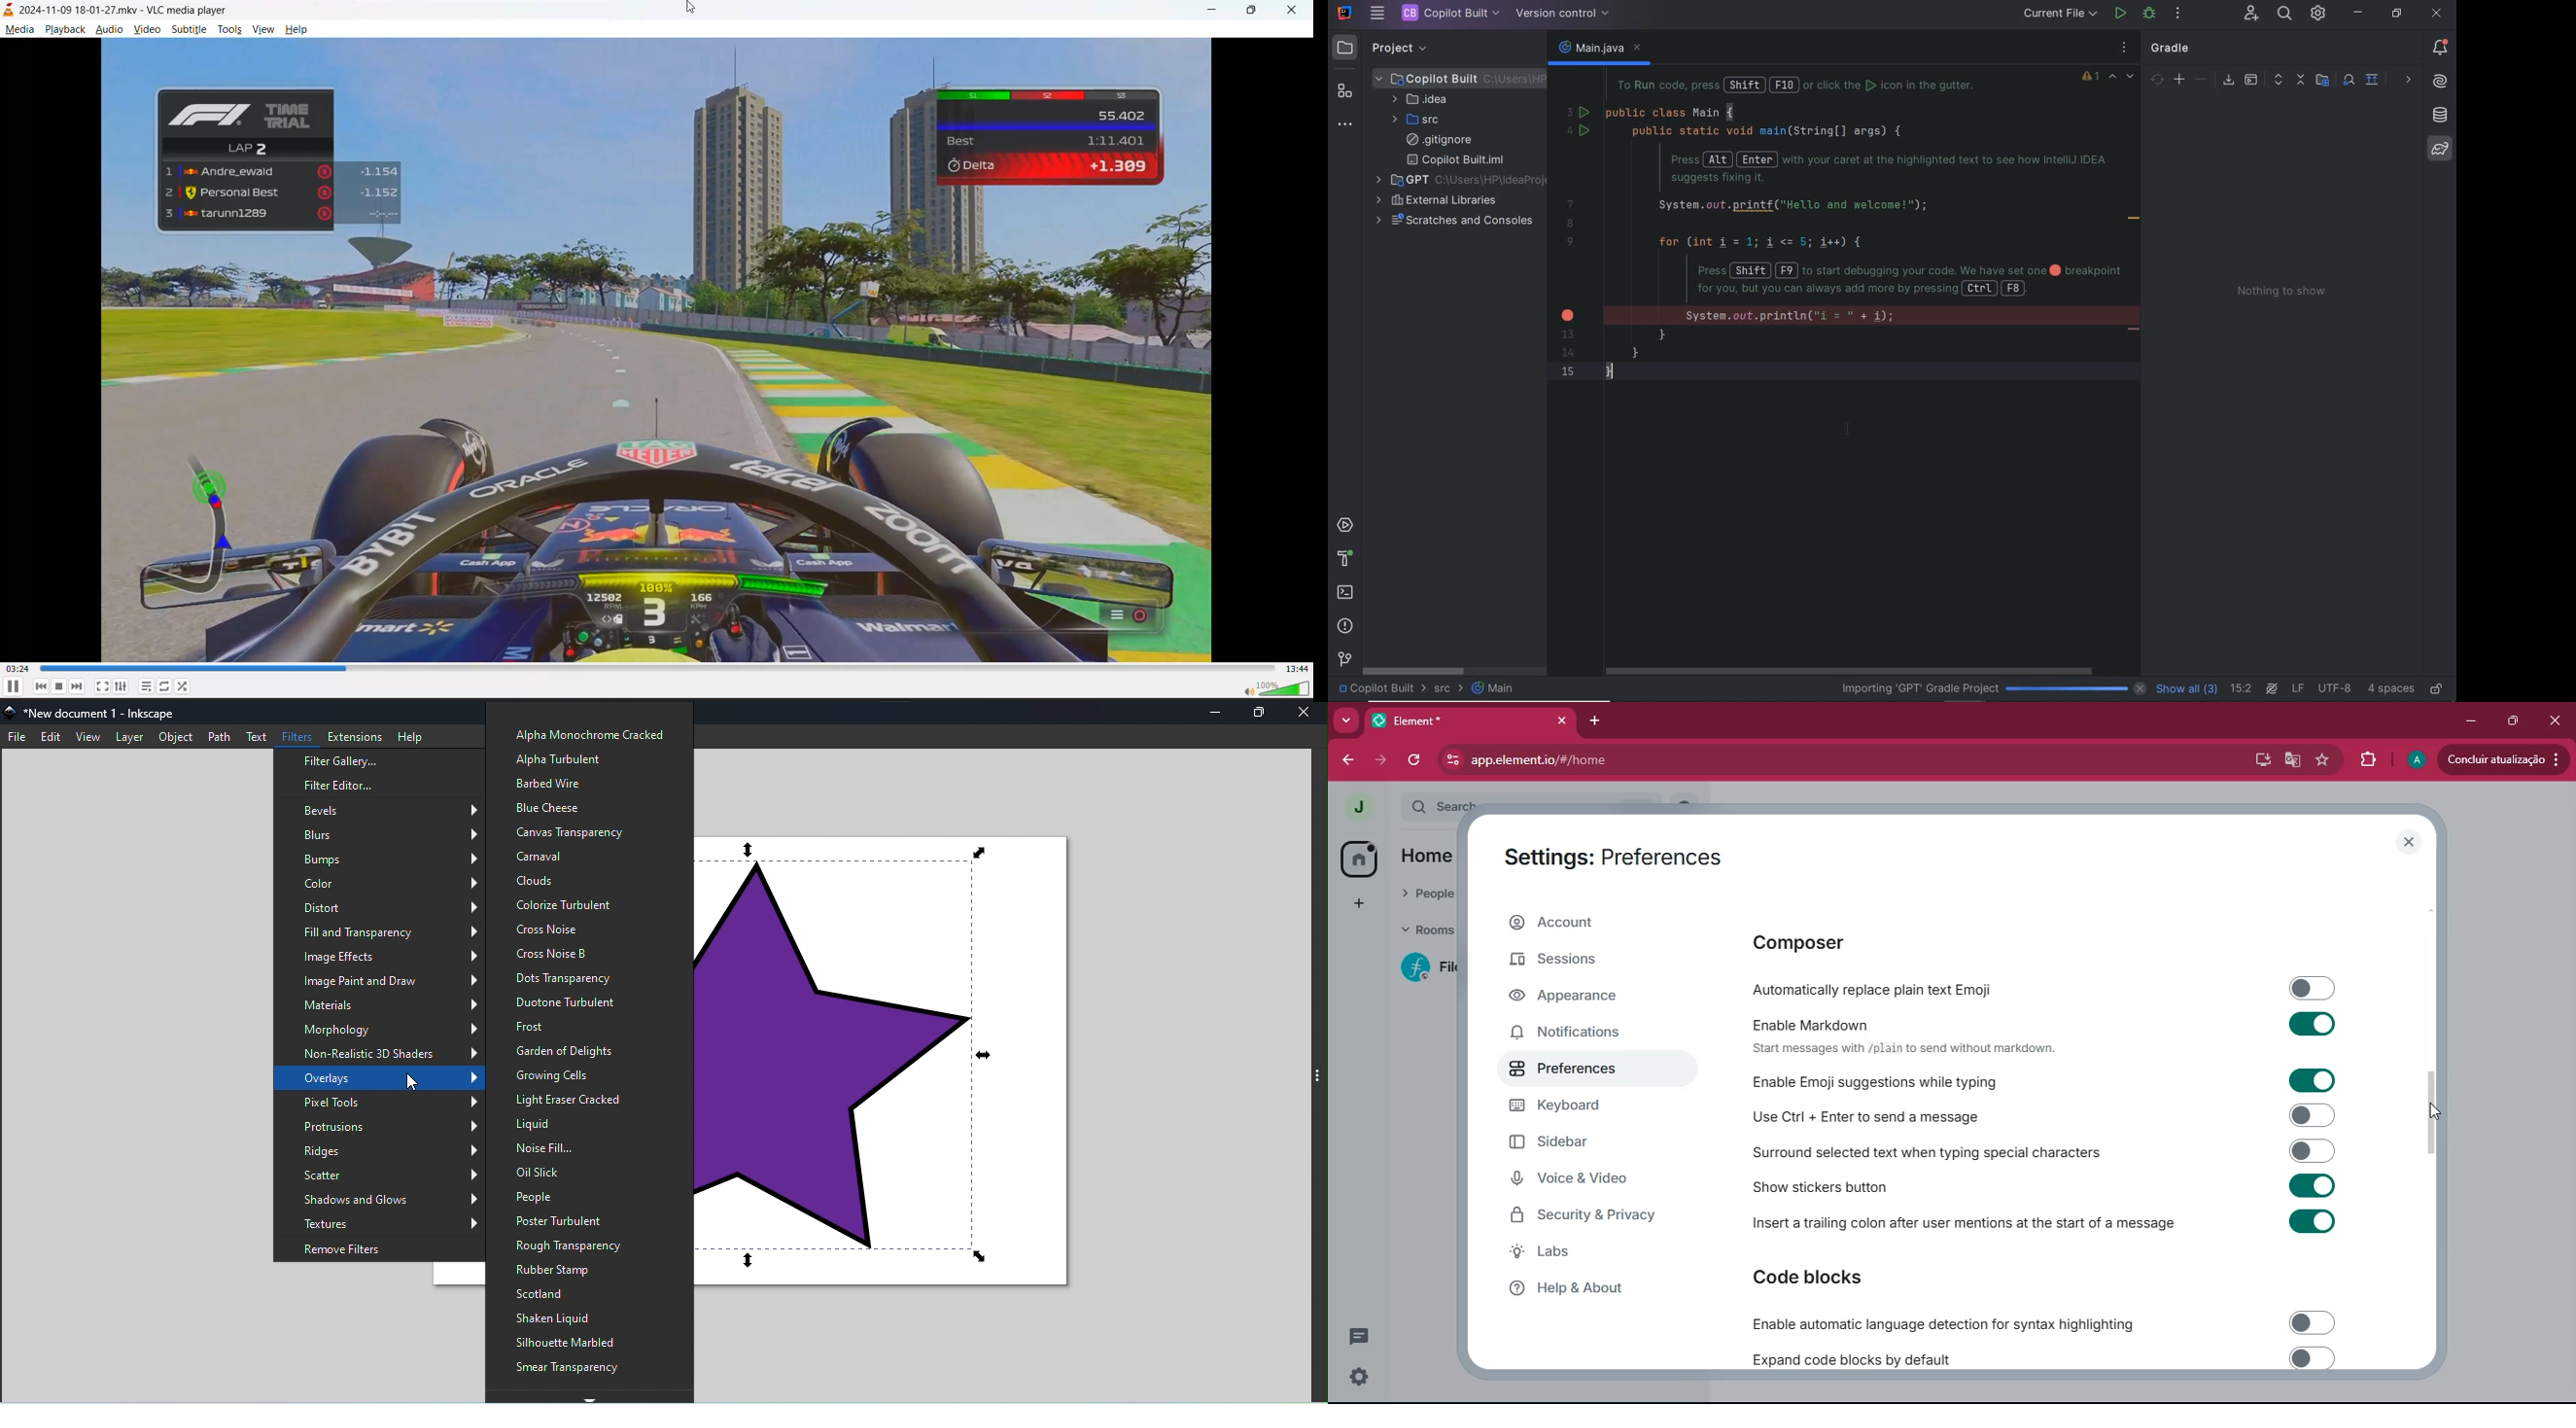 This screenshot has height=1428, width=2576. Describe the element at coordinates (386, 957) in the screenshot. I see `Image effects` at that location.